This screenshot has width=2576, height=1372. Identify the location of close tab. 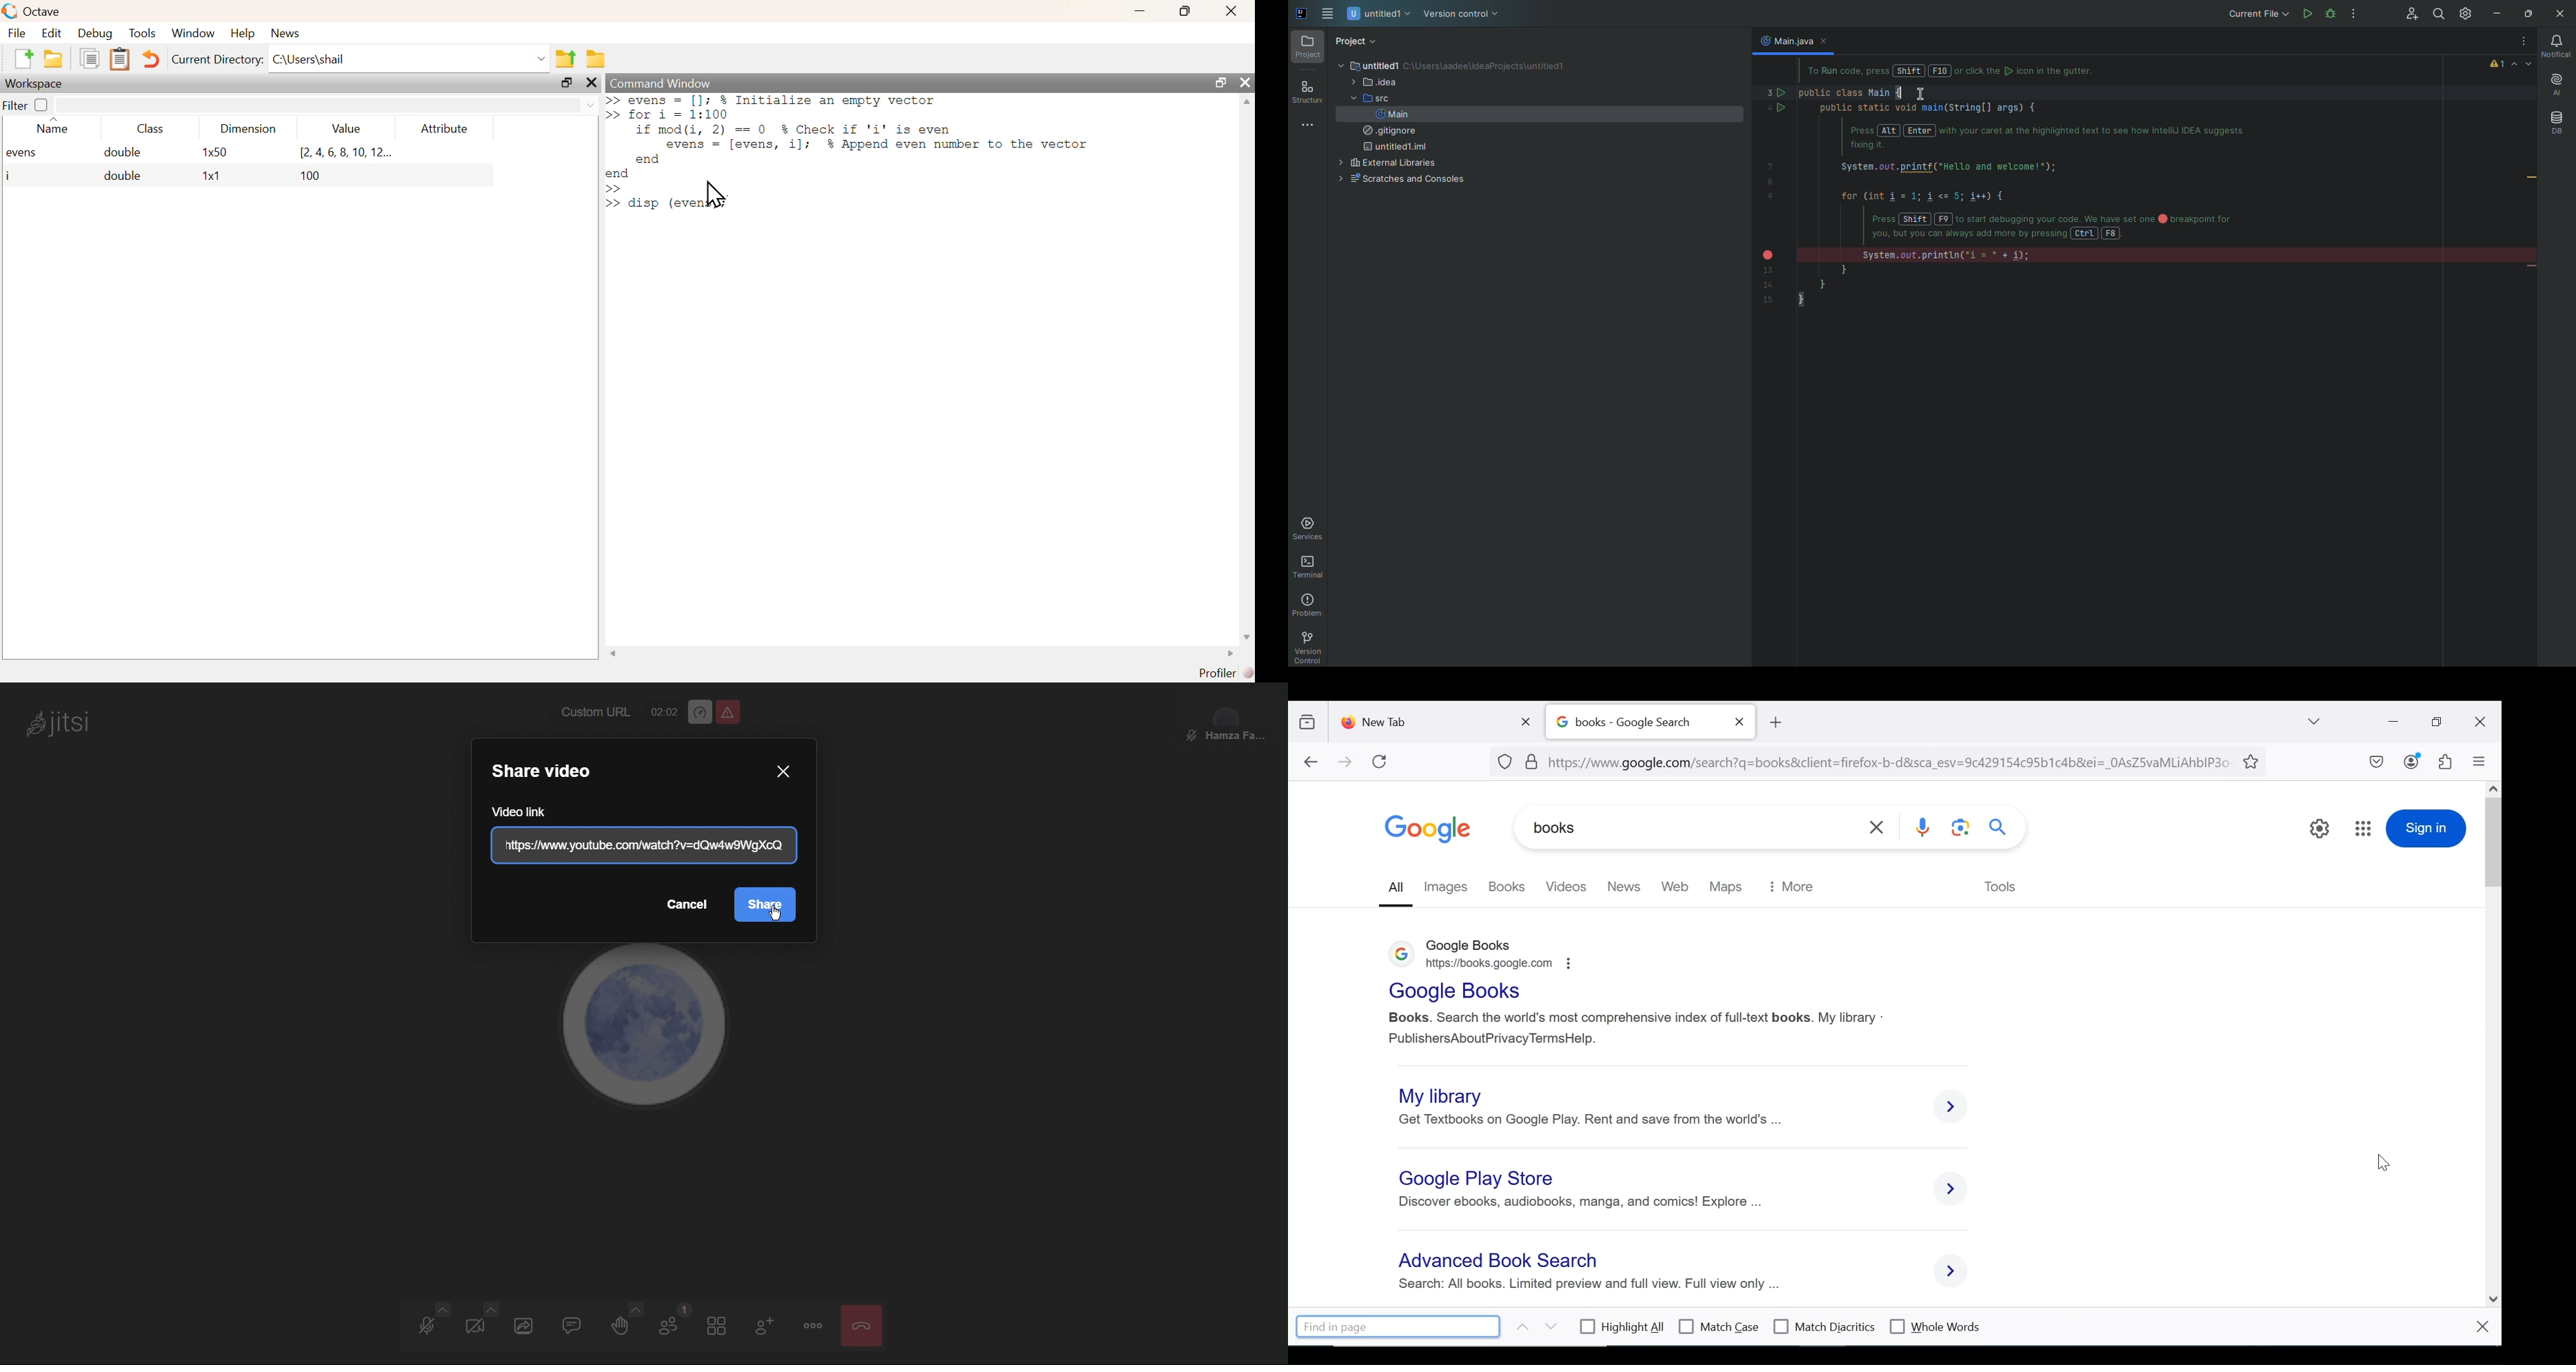
(1529, 719).